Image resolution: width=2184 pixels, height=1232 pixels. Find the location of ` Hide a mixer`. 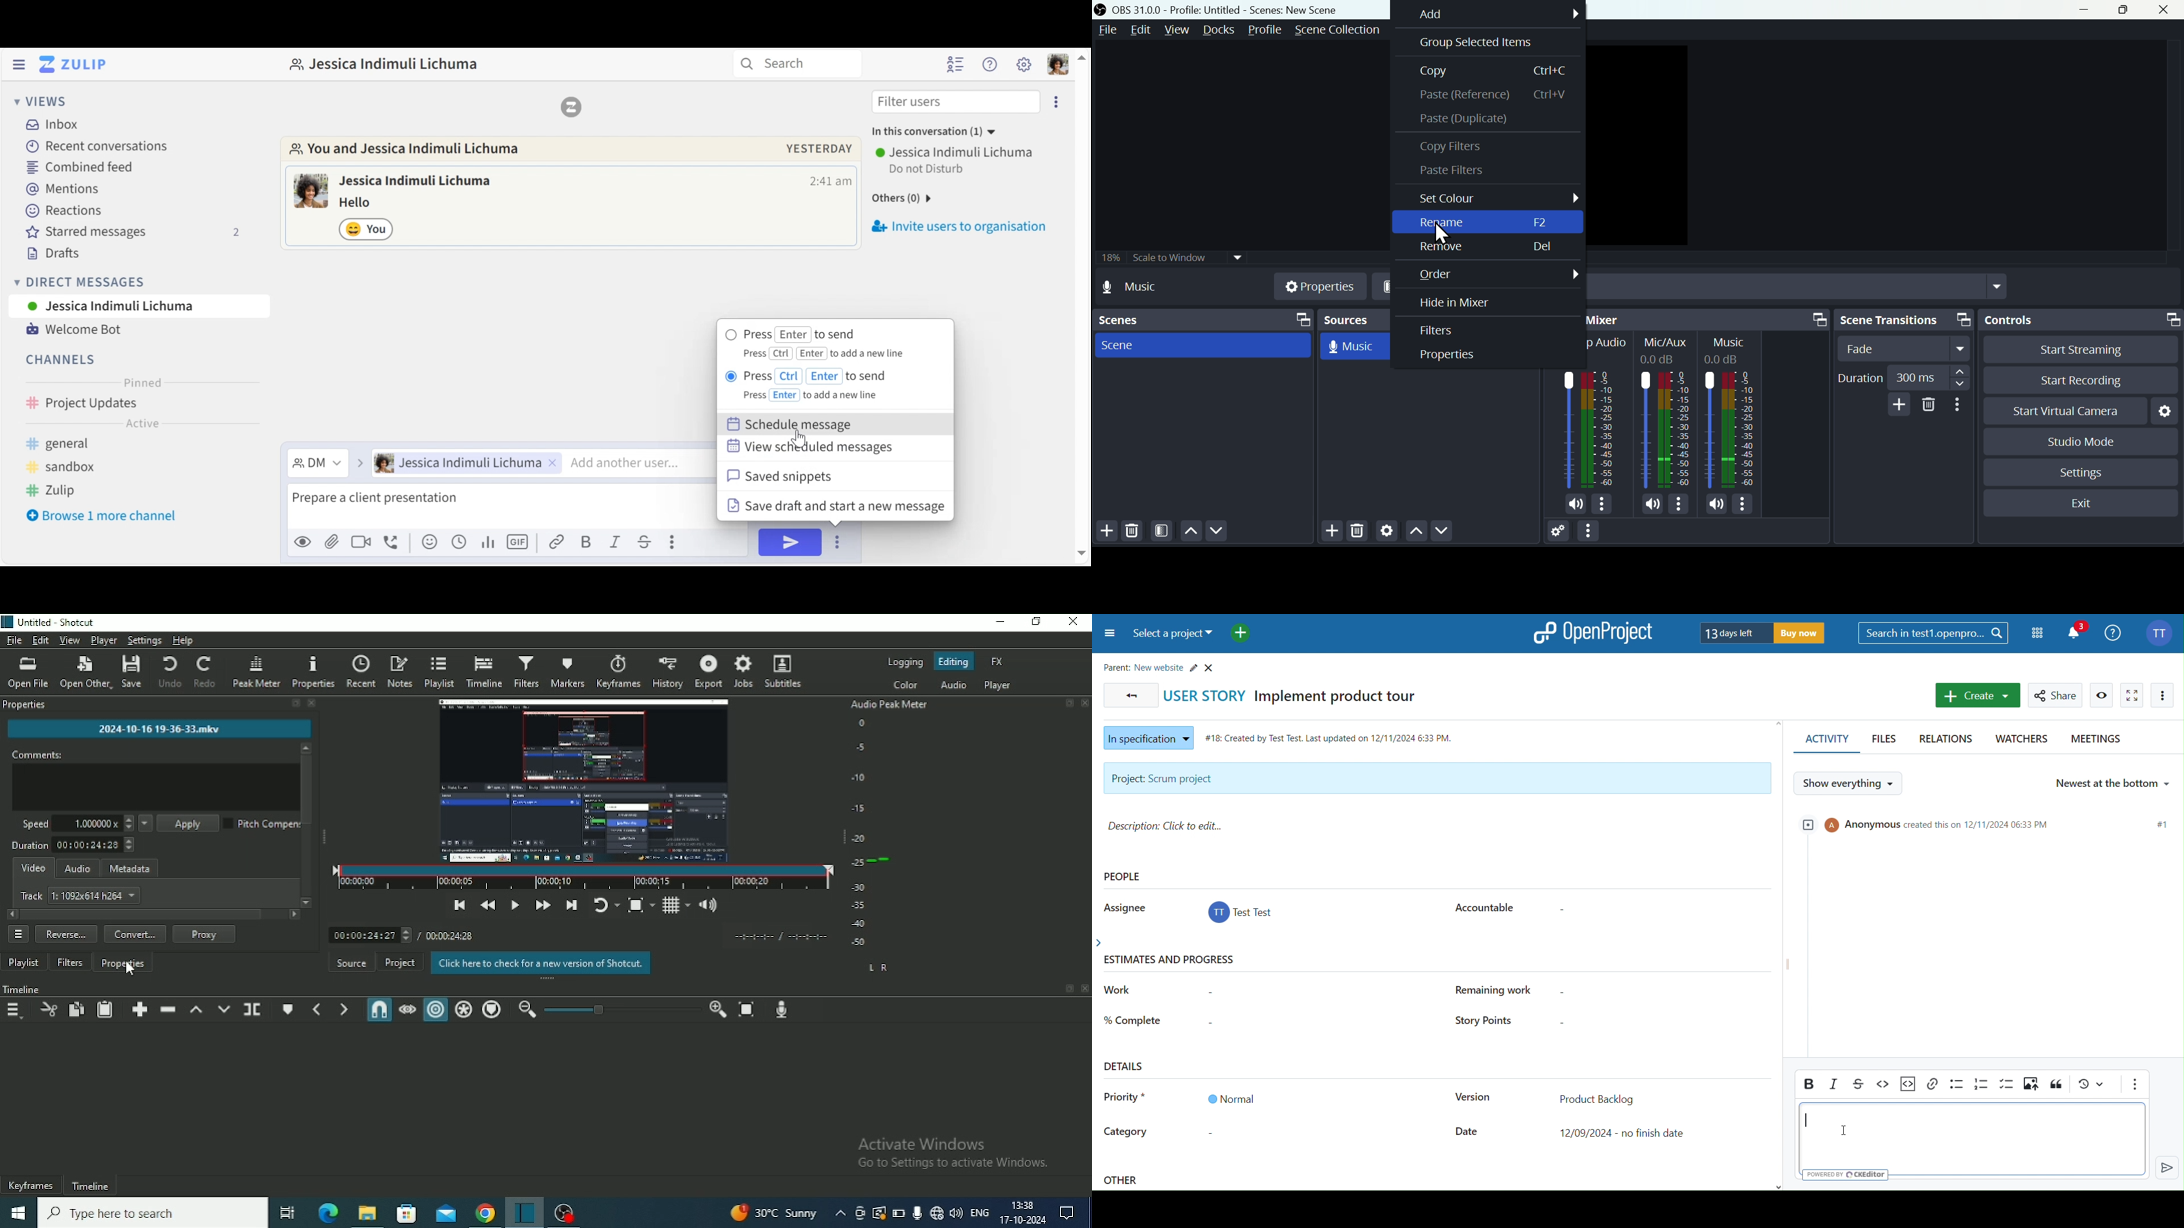

 Hide a mixer is located at coordinates (1454, 301).